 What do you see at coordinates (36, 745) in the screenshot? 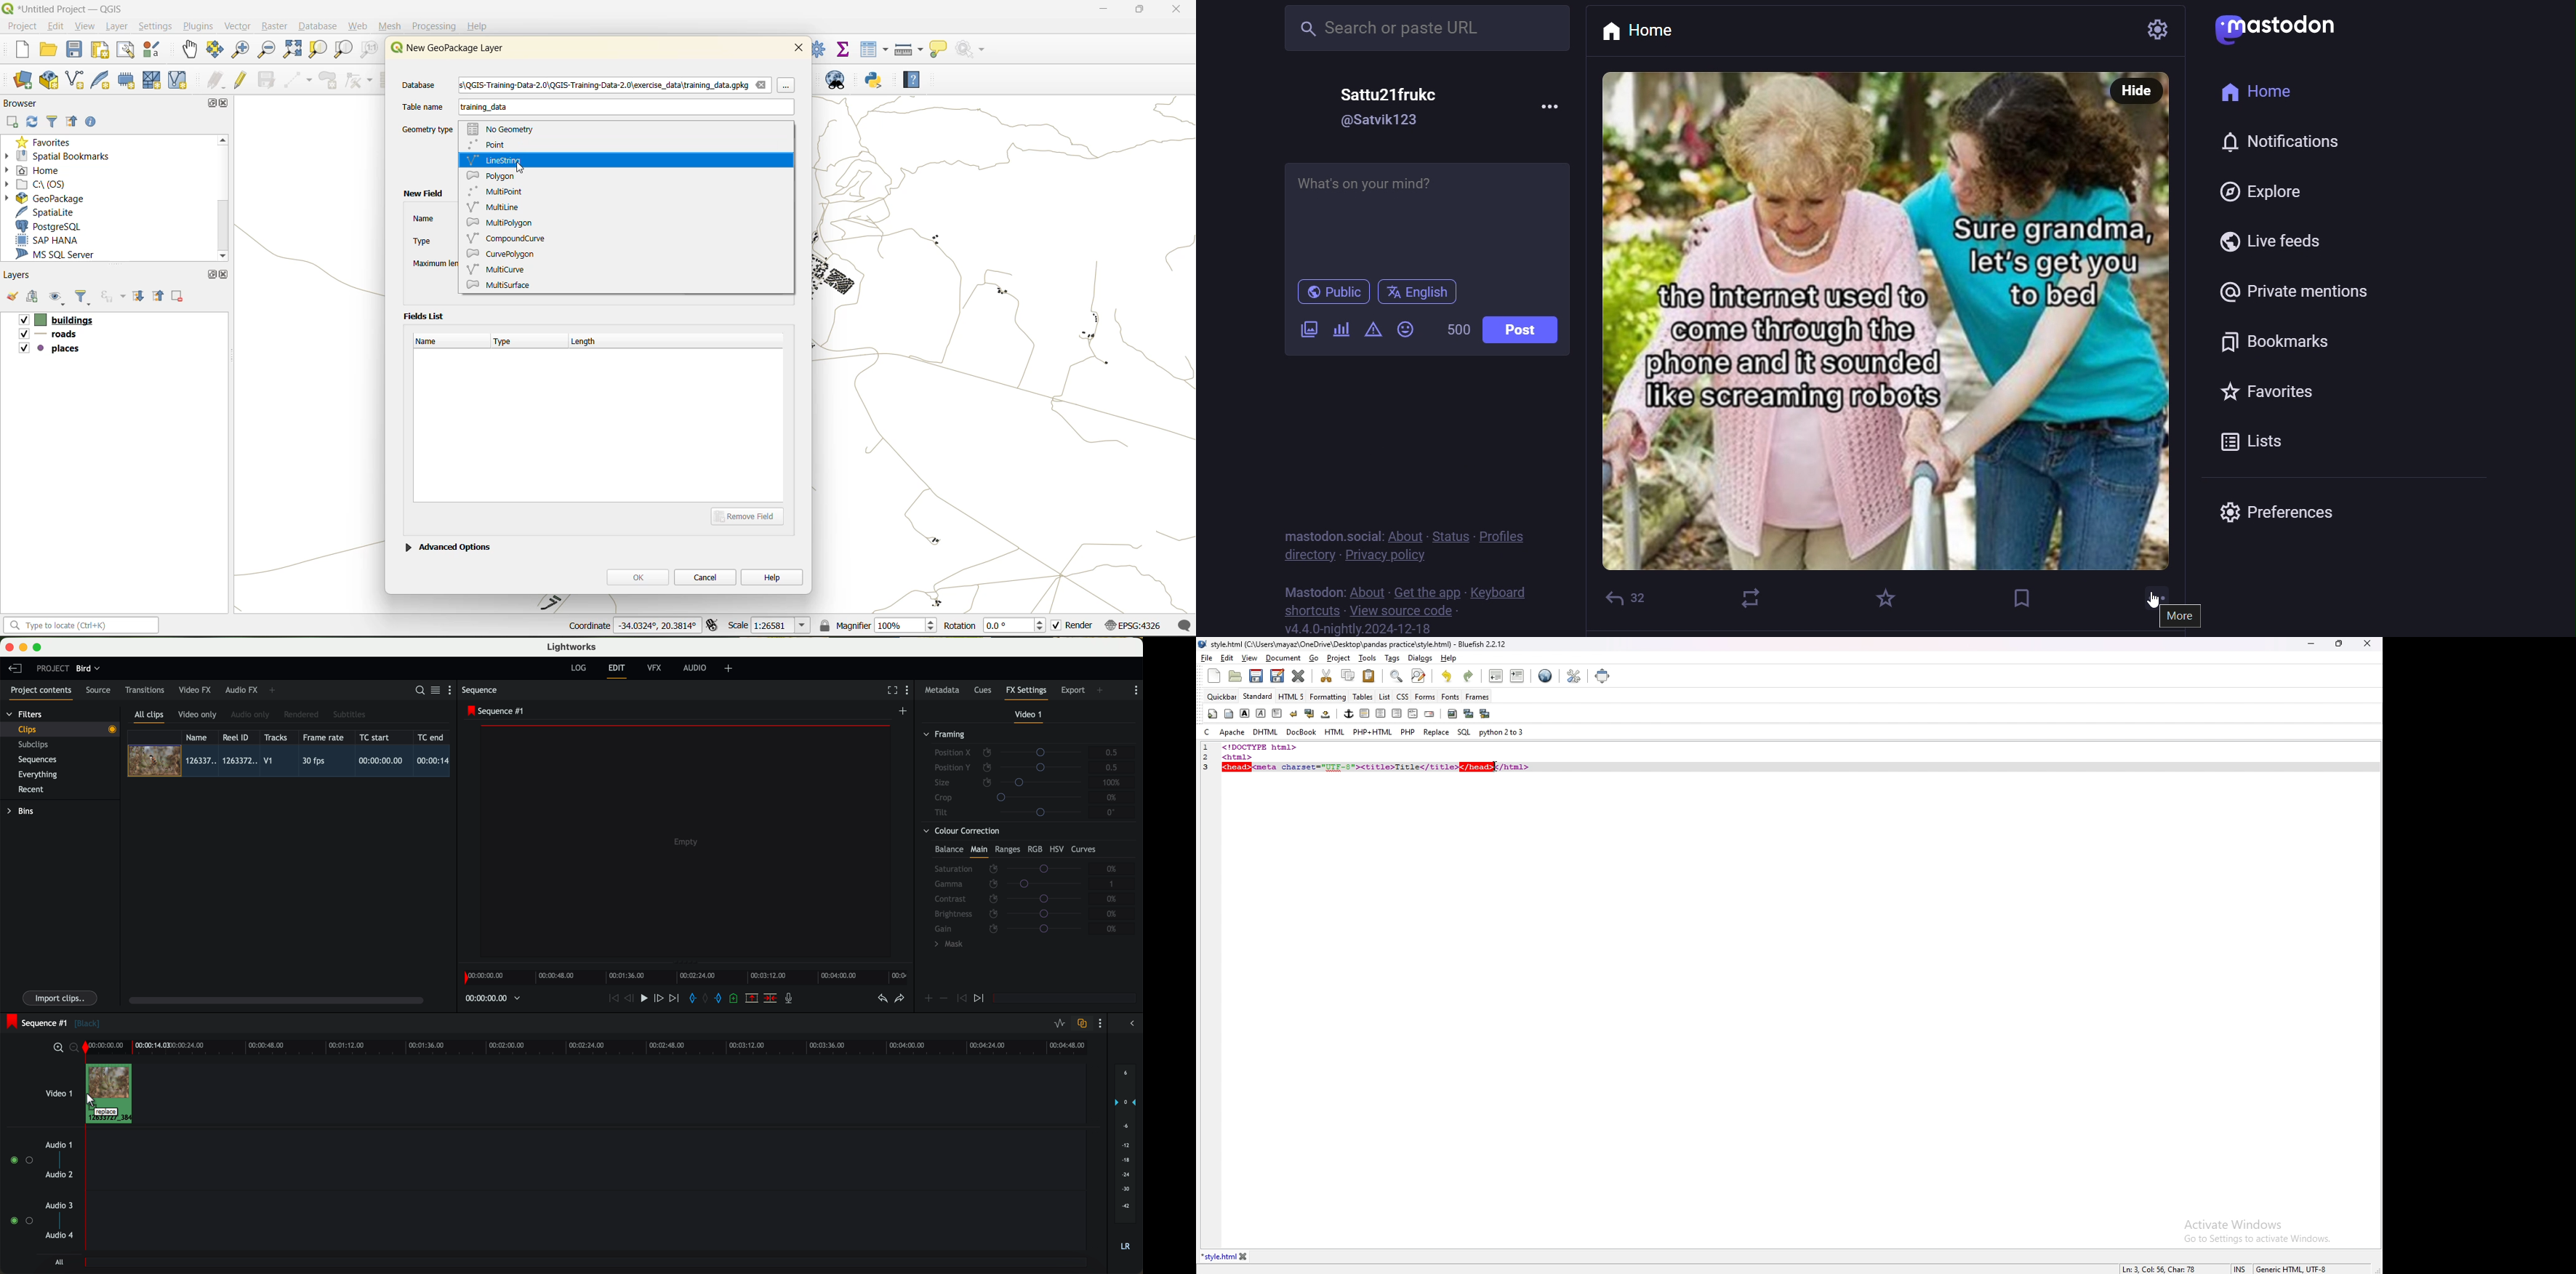
I see `subclips` at bounding box center [36, 745].